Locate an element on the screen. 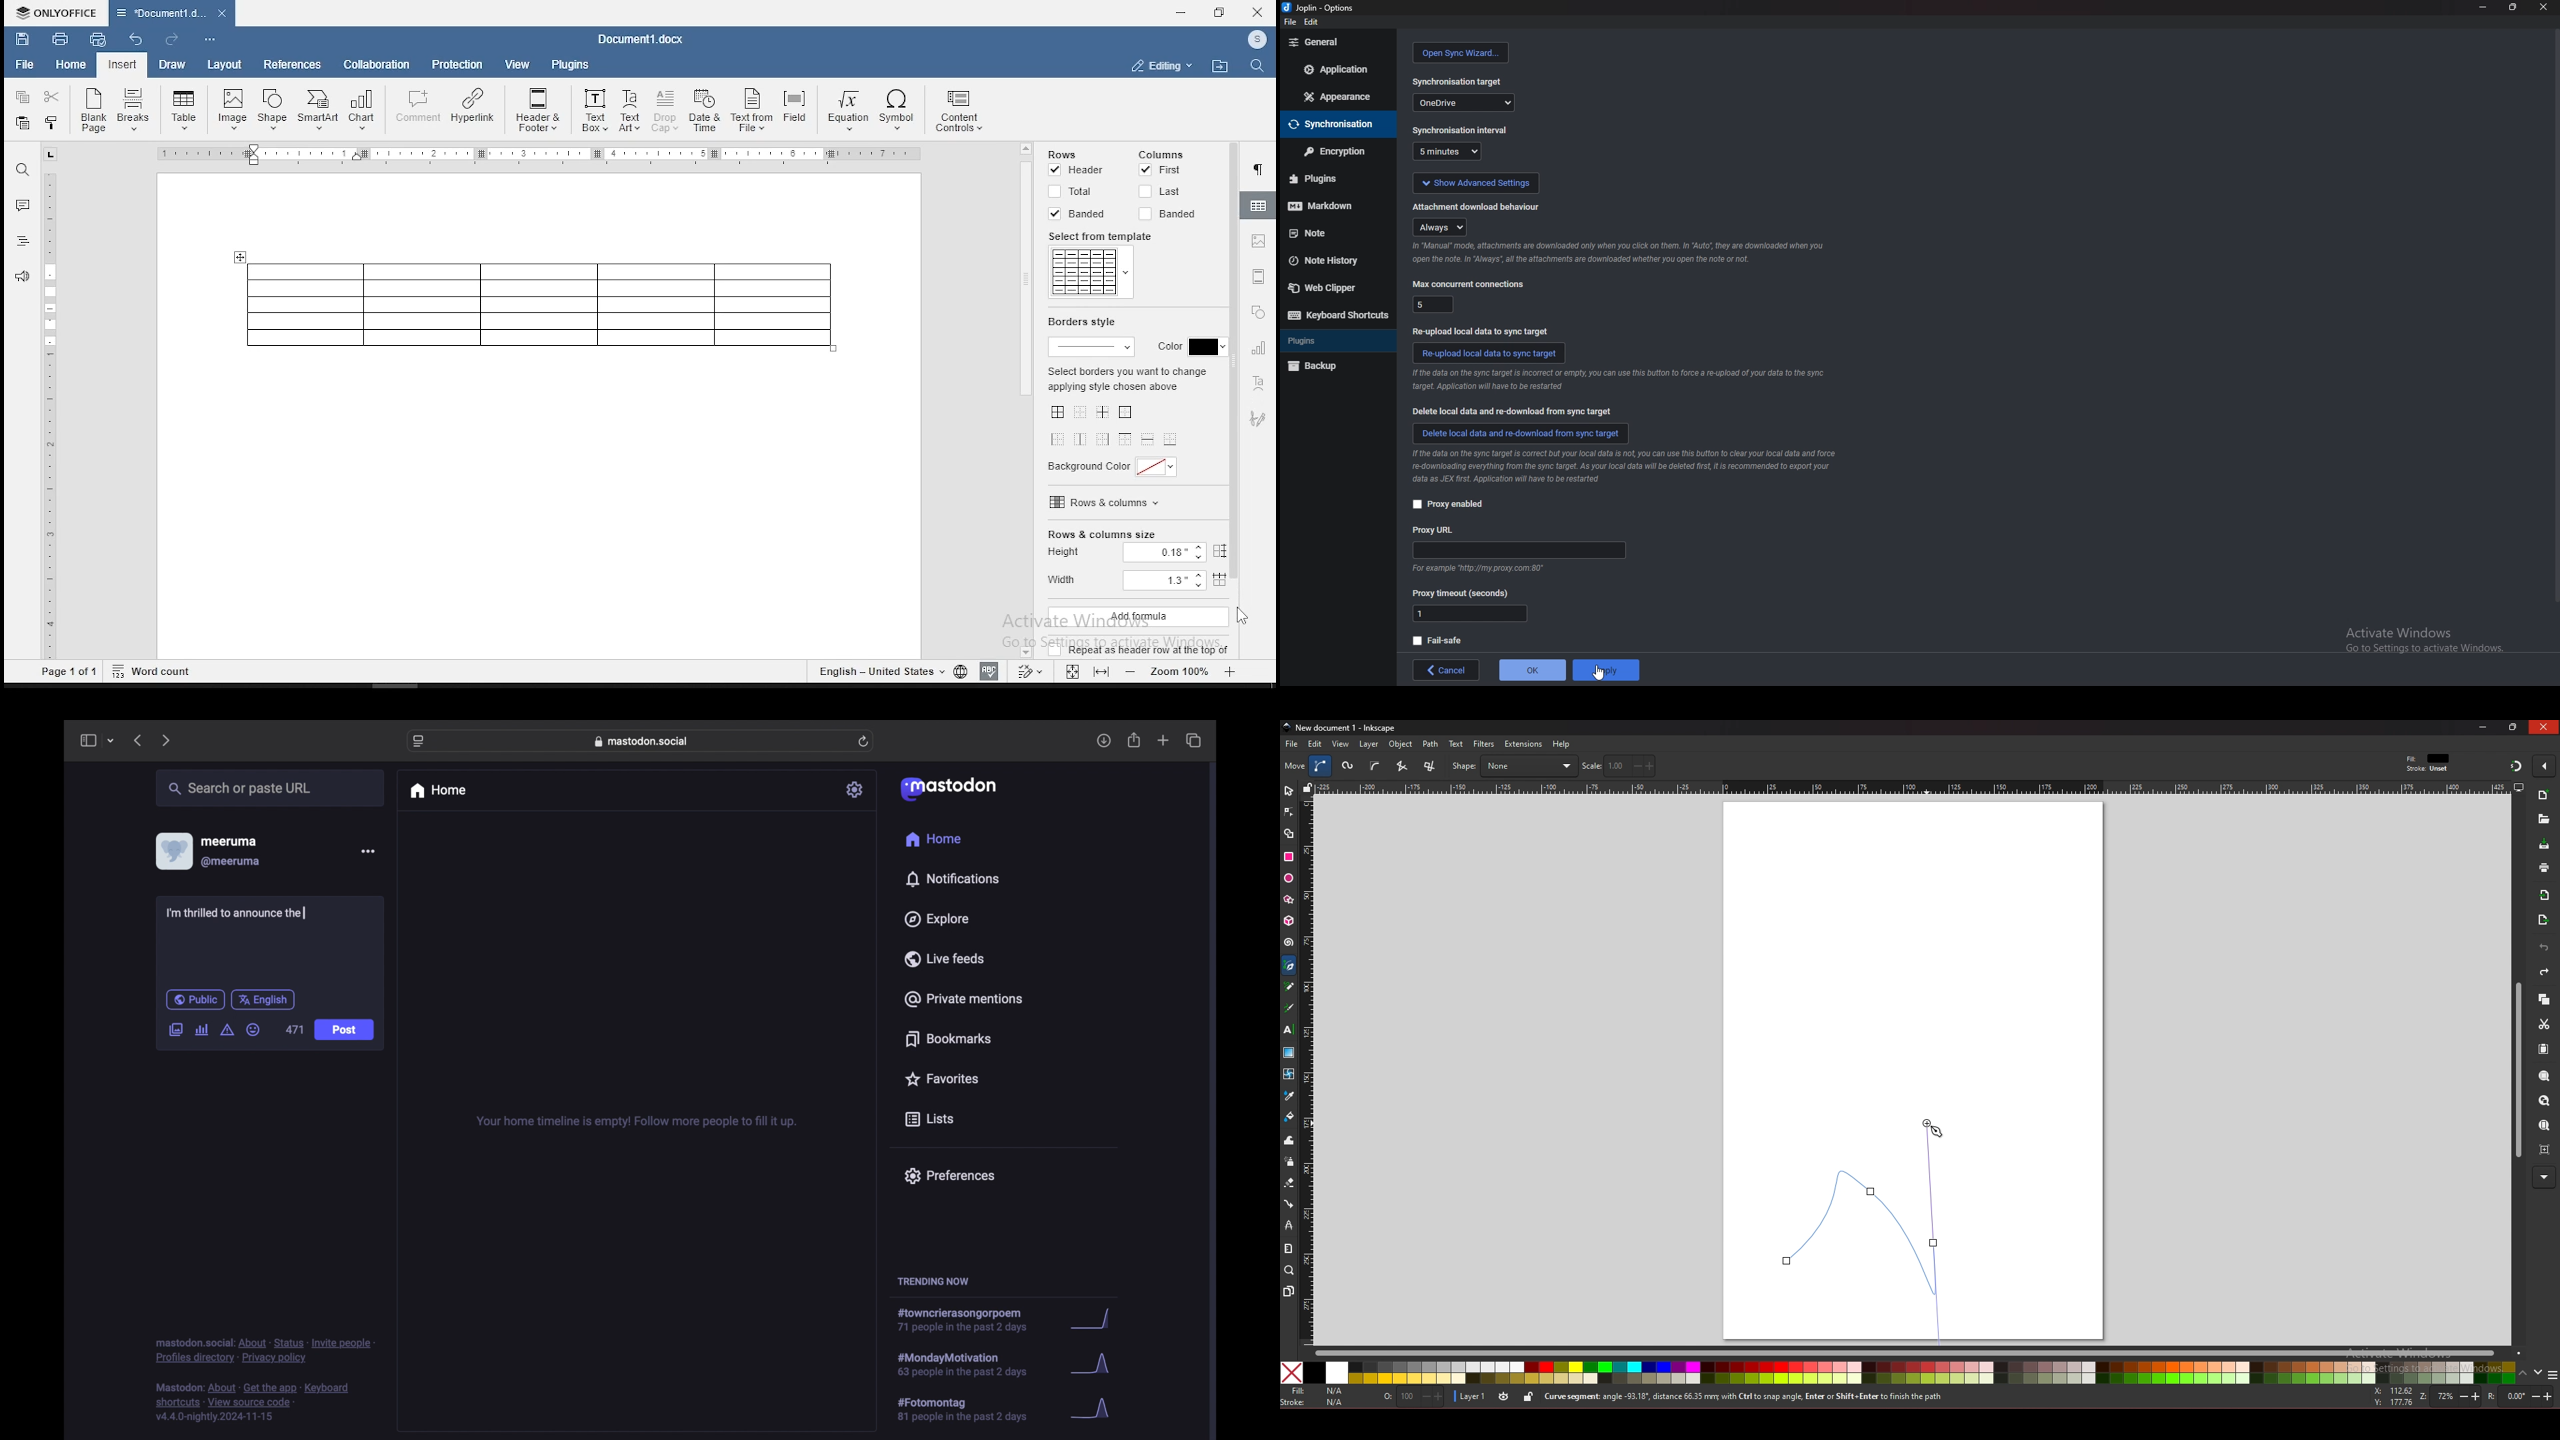 This screenshot has width=2576, height=1456. refresh is located at coordinates (863, 741).